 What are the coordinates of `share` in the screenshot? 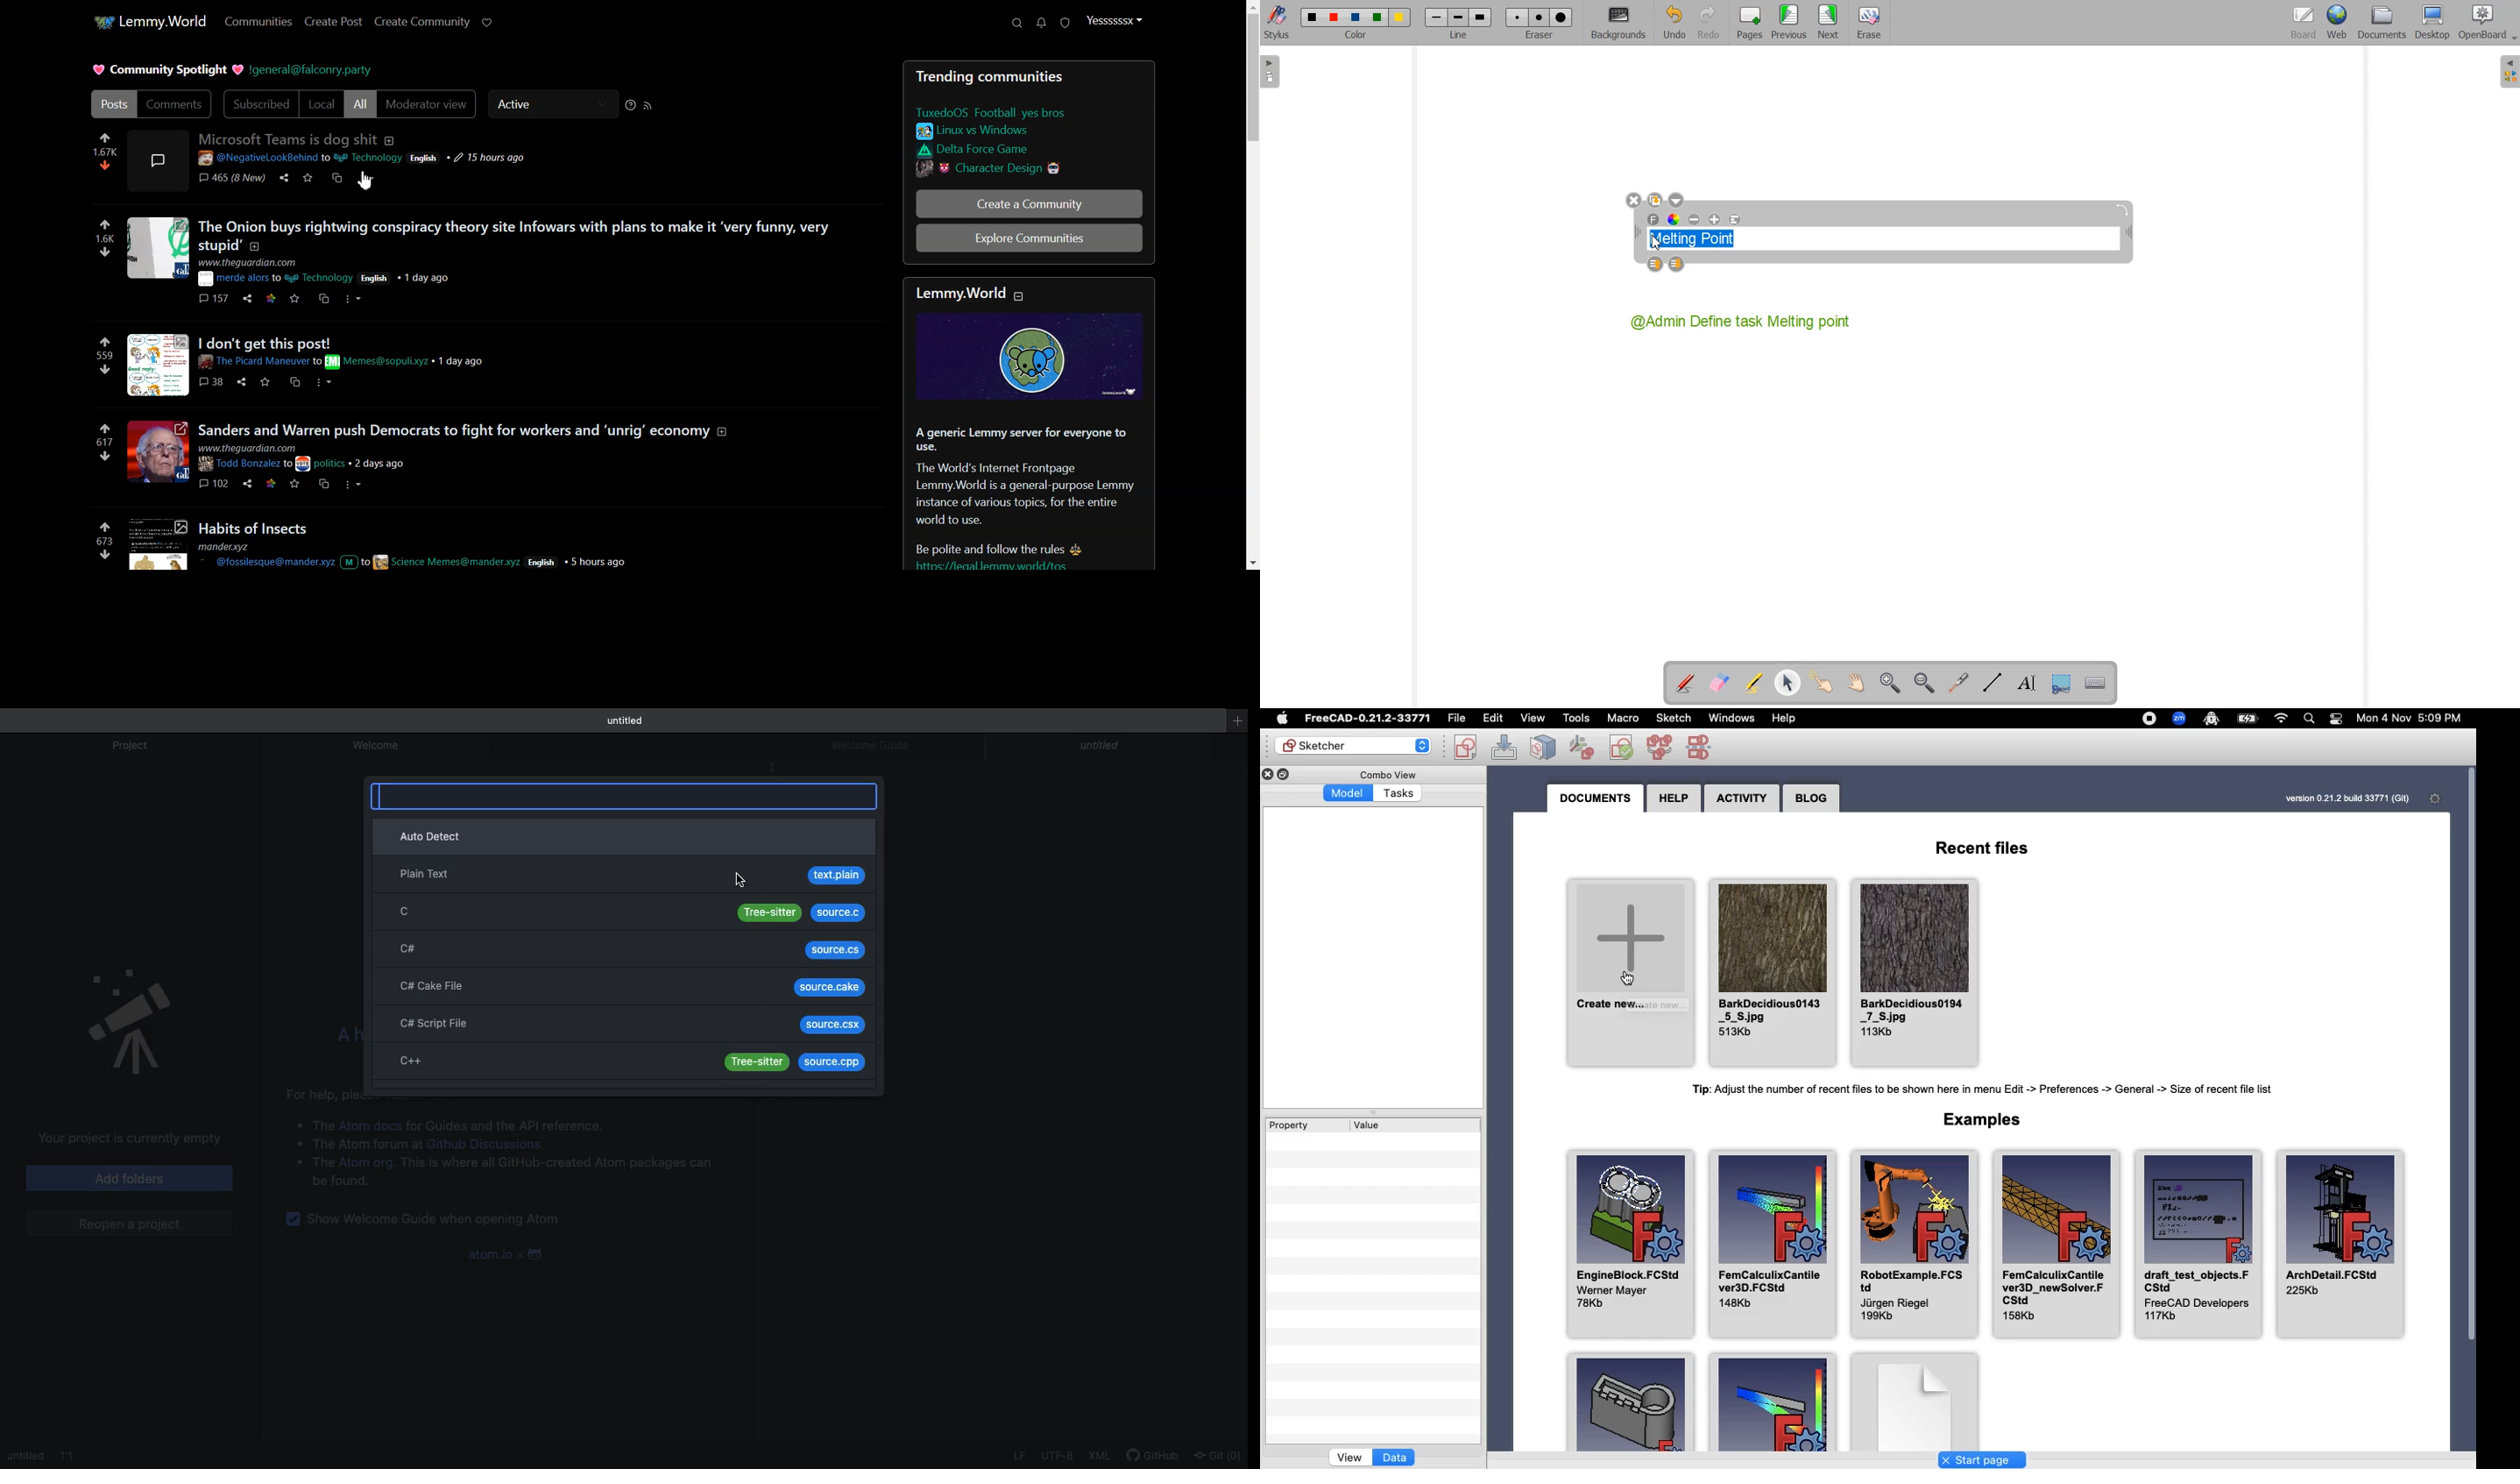 It's located at (285, 179).